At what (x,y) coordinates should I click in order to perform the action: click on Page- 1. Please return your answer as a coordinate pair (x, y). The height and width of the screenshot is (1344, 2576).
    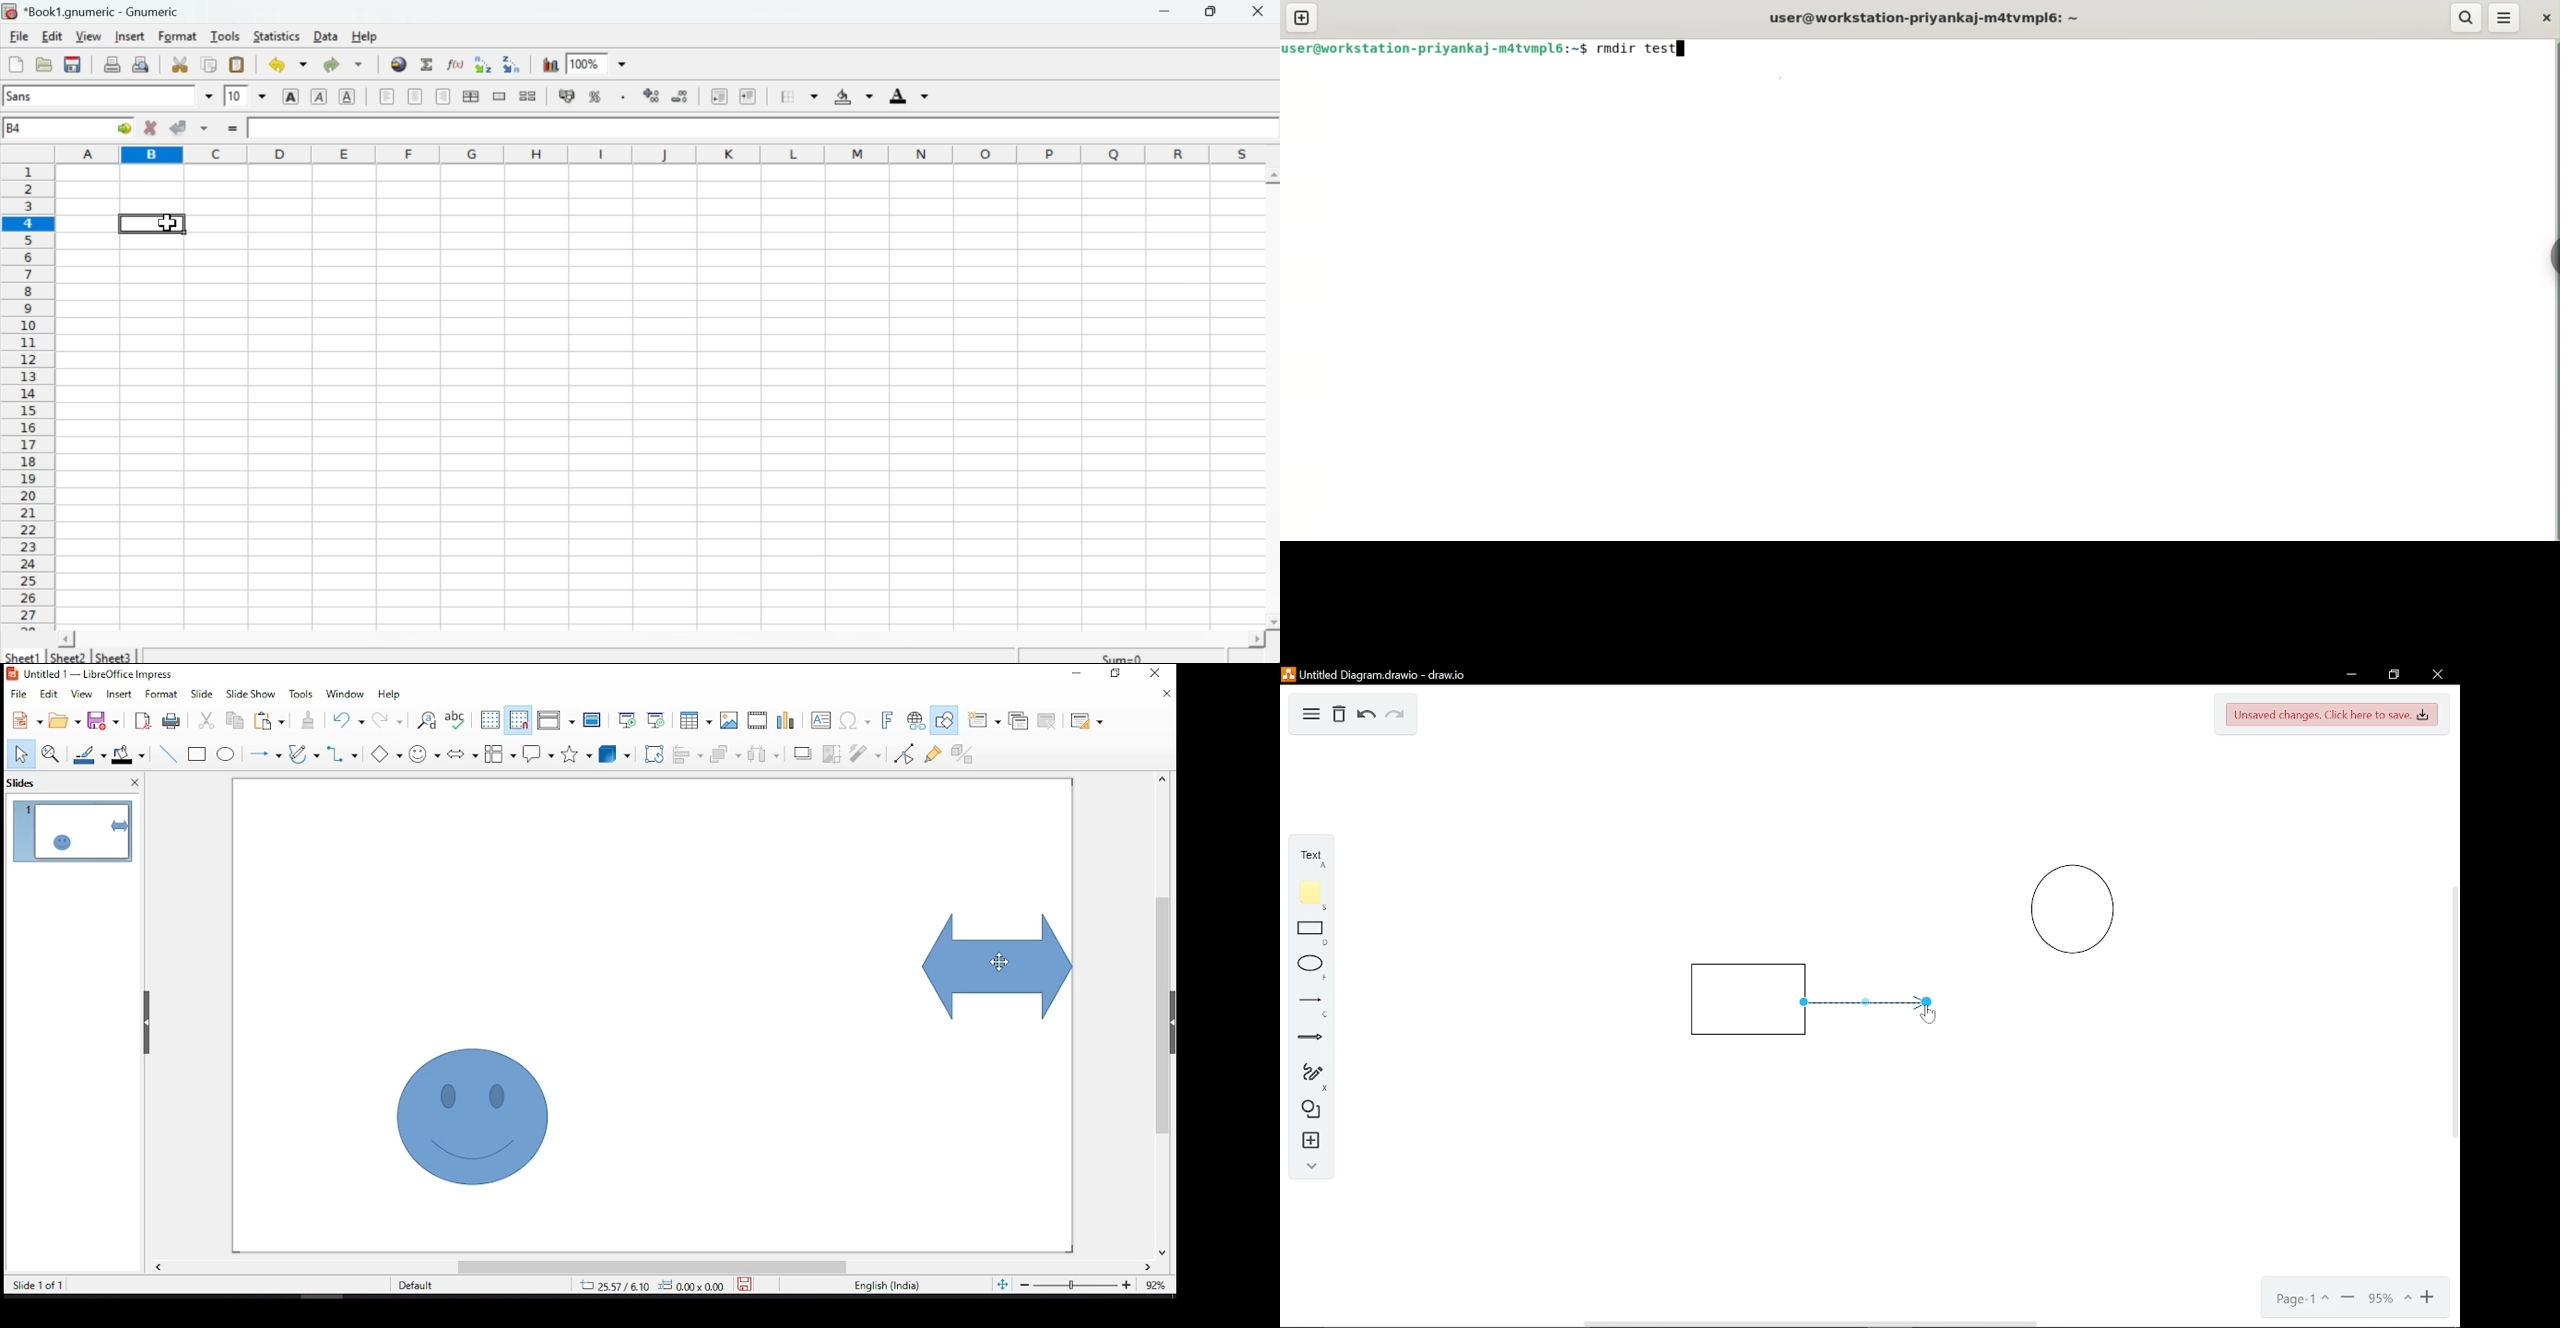
    Looking at the image, I should click on (2301, 1300).